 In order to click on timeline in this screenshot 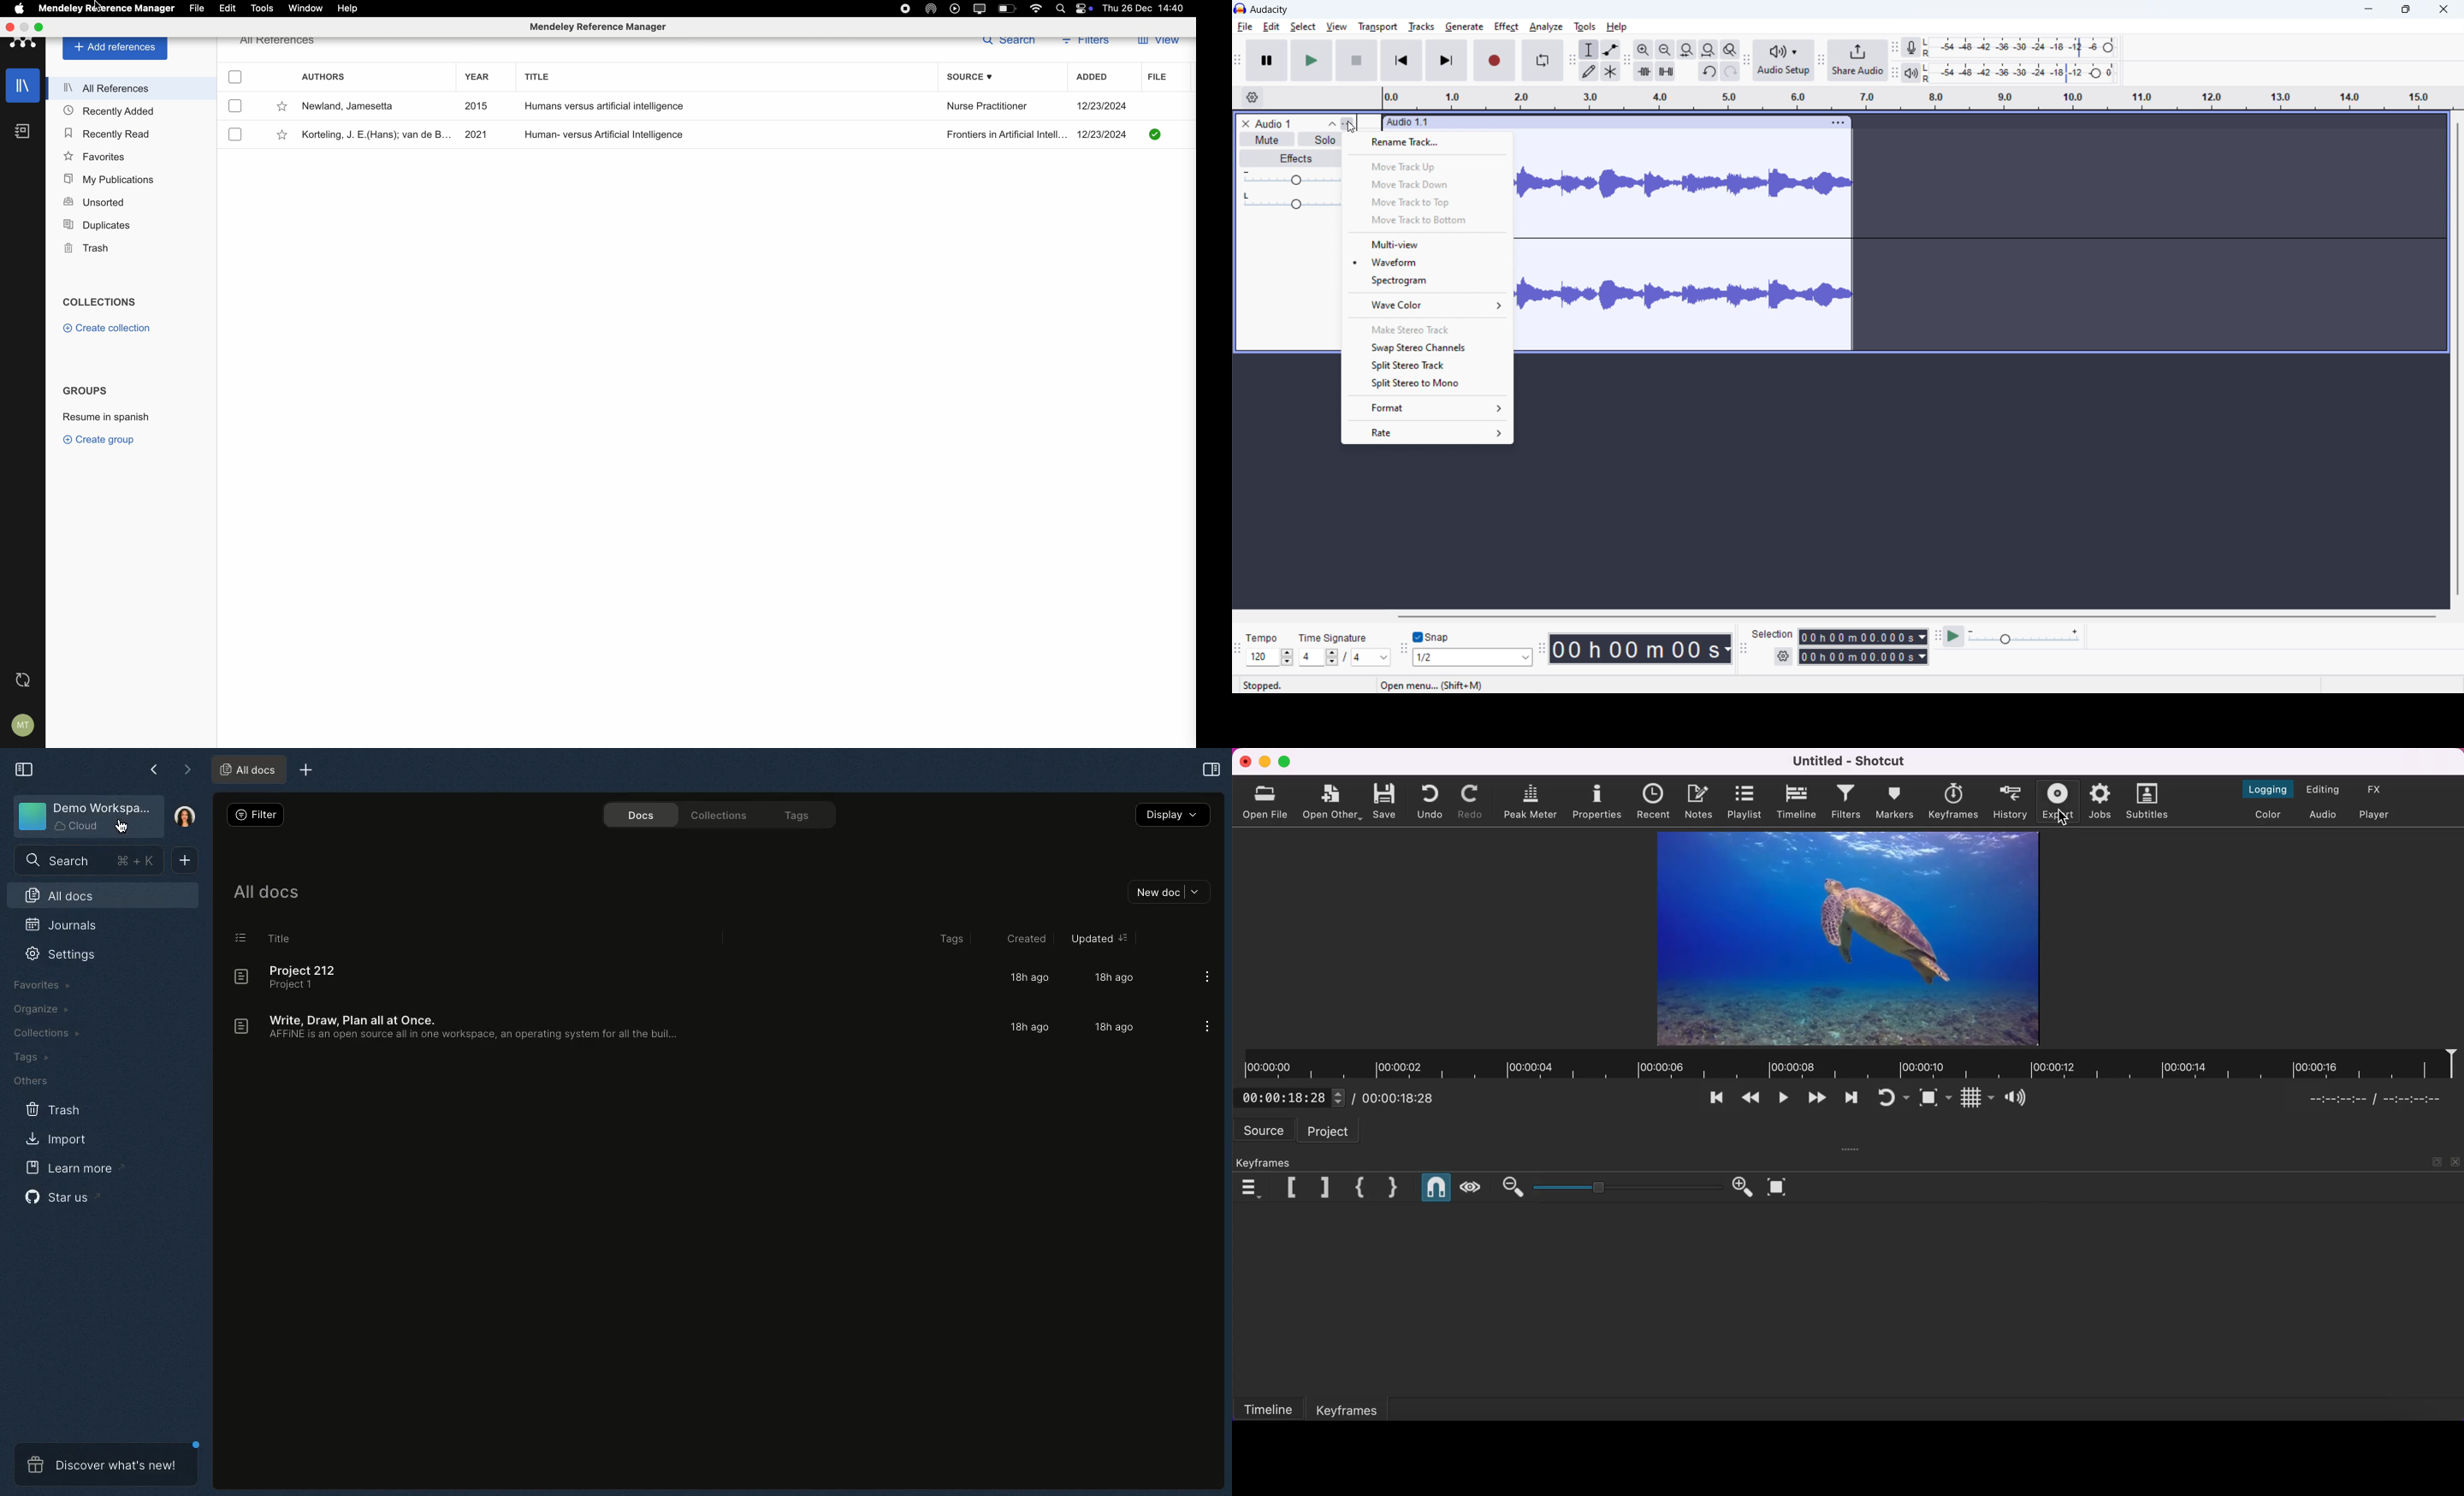, I will do `click(1796, 803)`.